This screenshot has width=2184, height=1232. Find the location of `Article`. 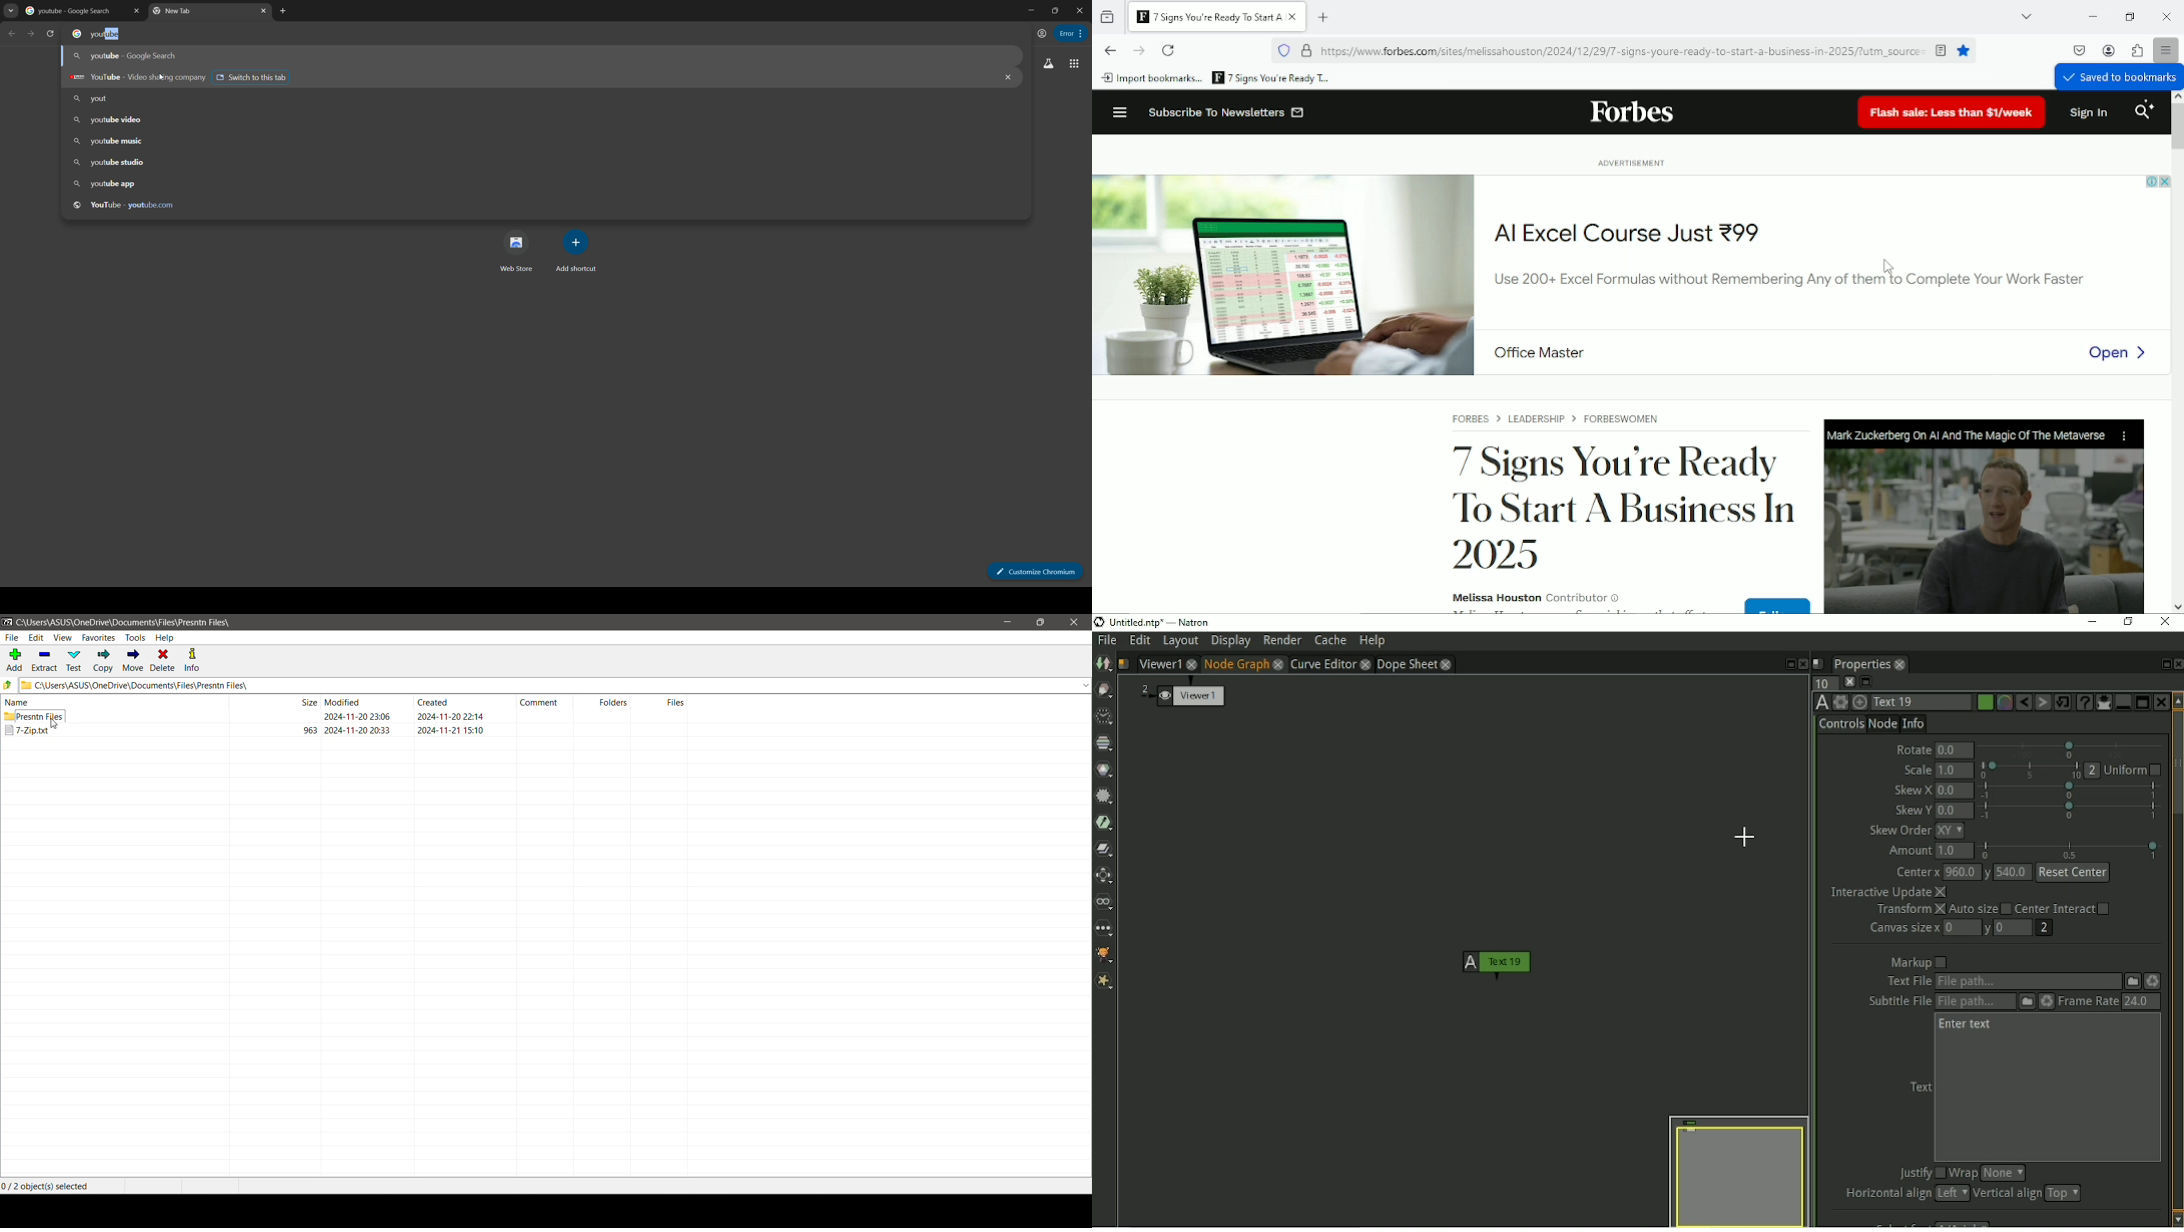

Article is located at coordinates (1745, 507).